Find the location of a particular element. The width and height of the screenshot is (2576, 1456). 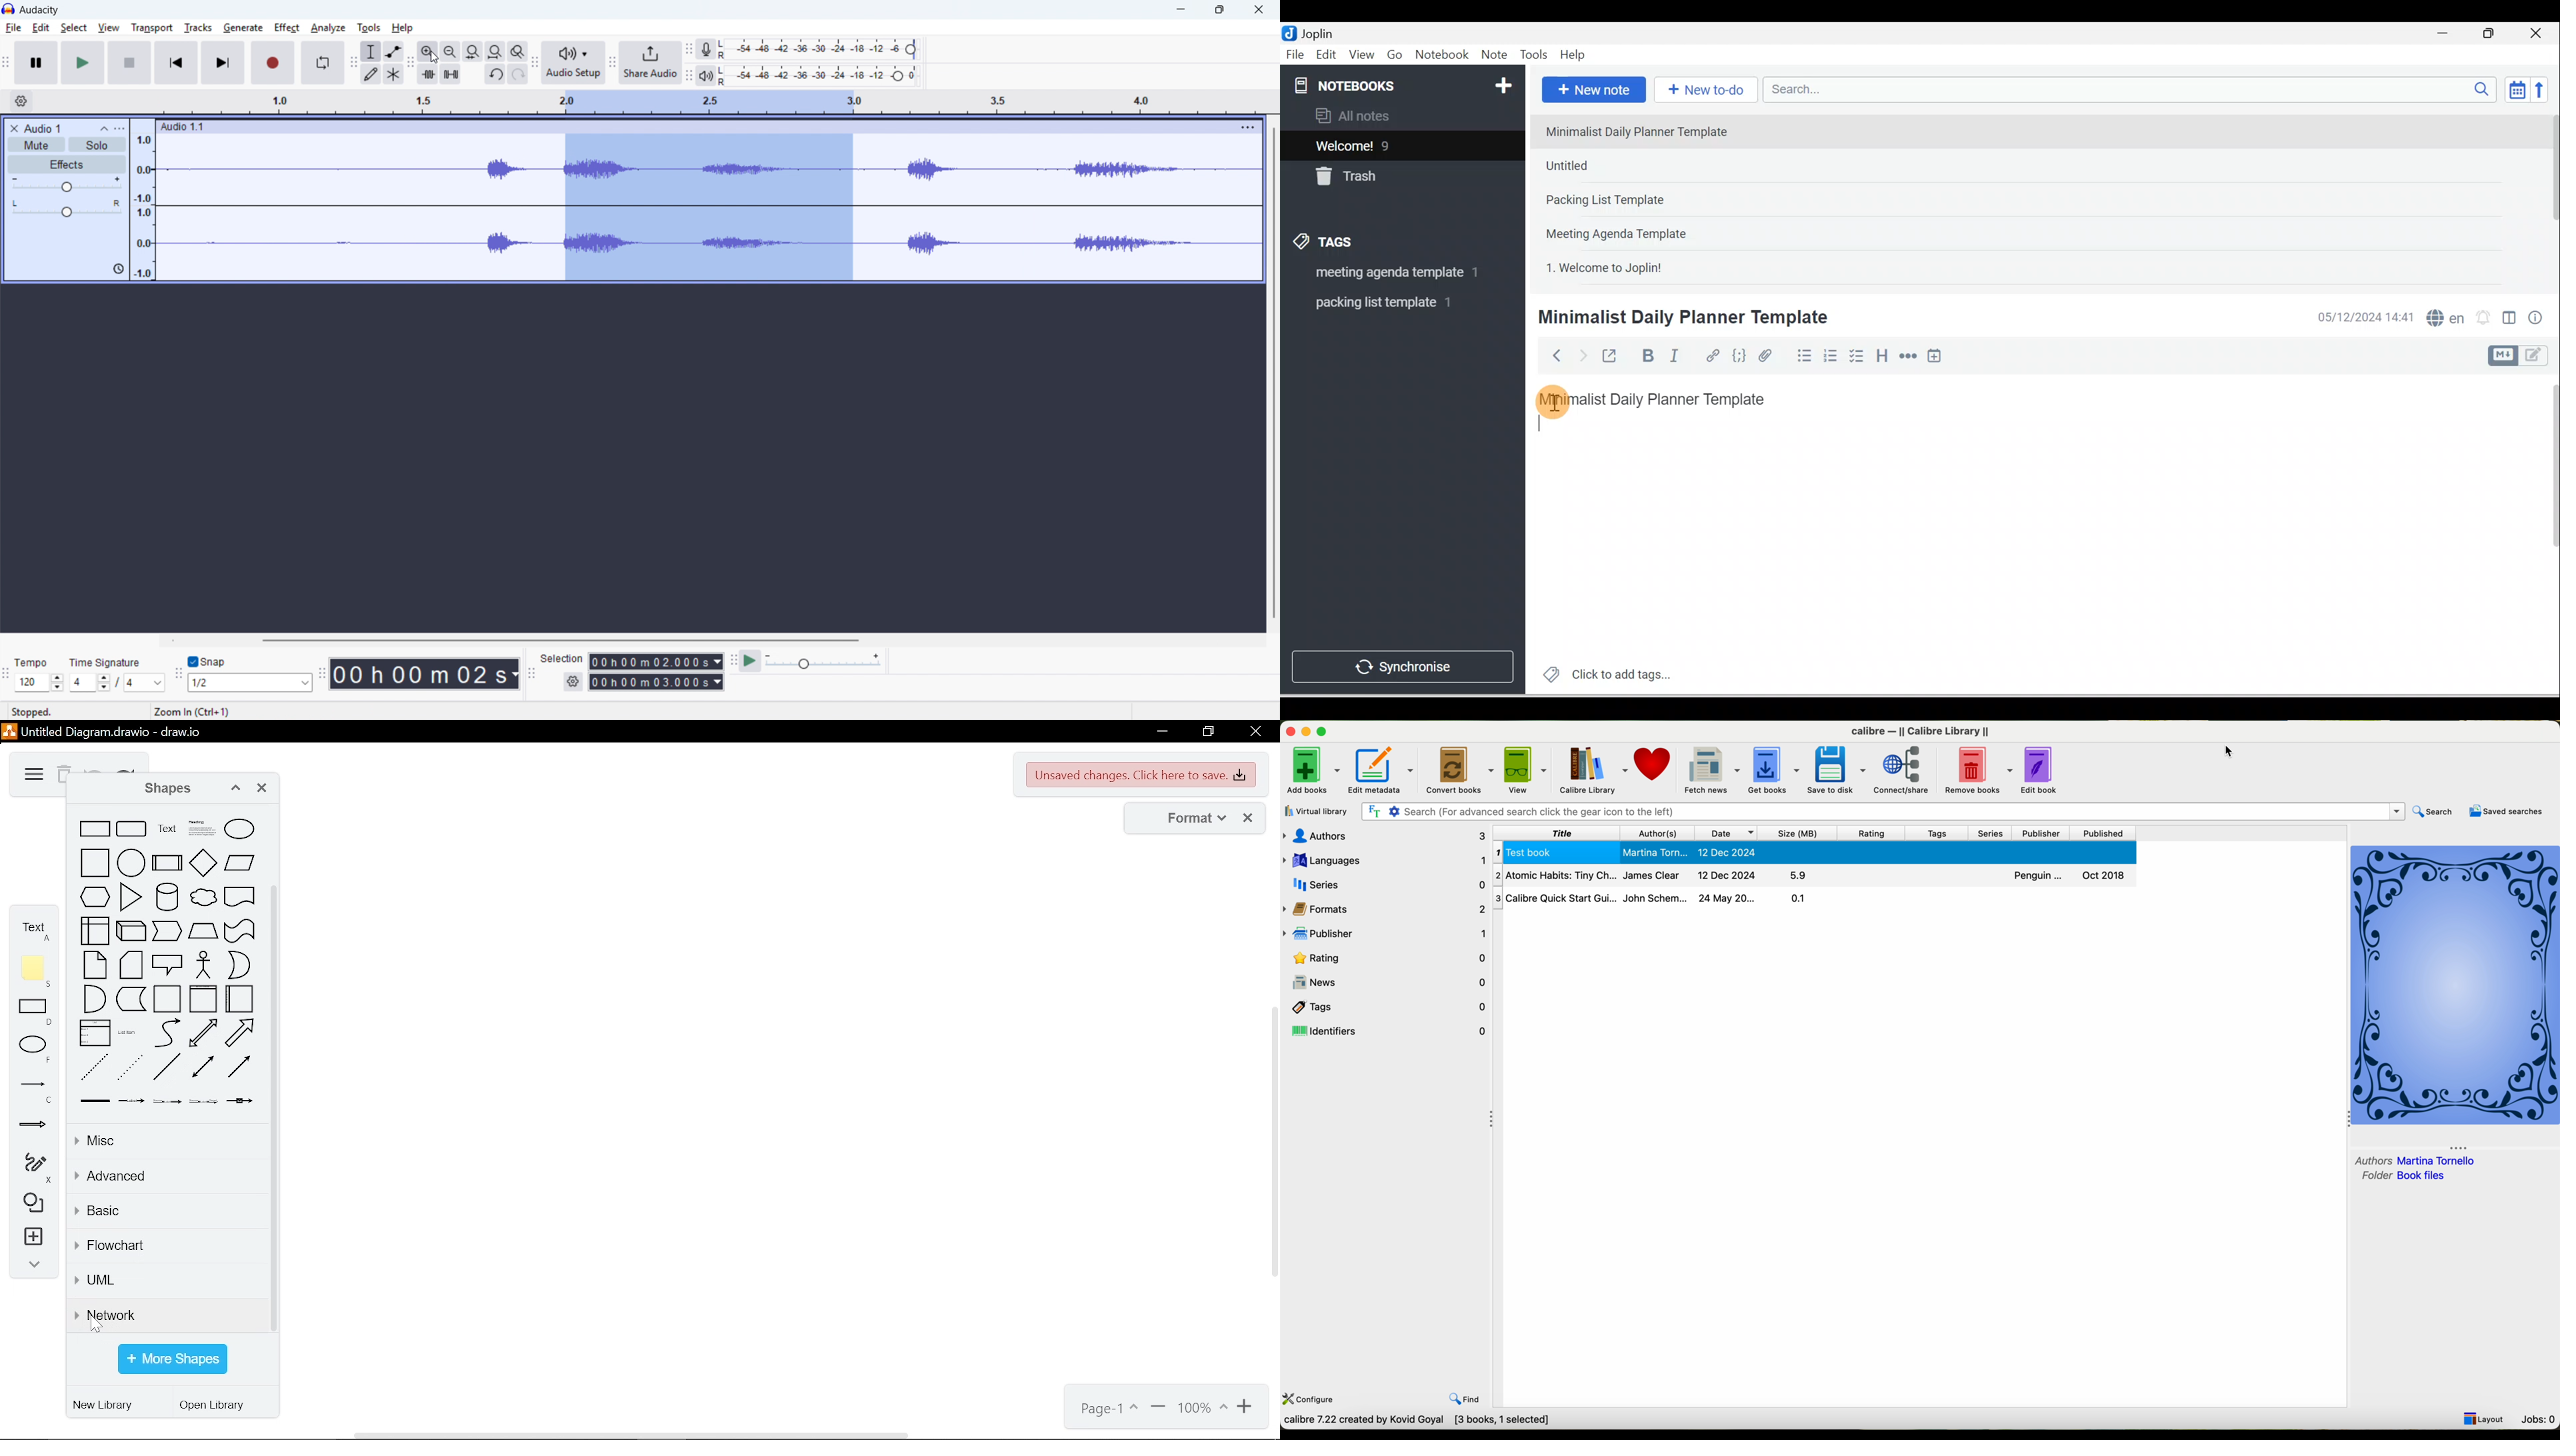

Scroll bar is located at coordinates (2549, 197).